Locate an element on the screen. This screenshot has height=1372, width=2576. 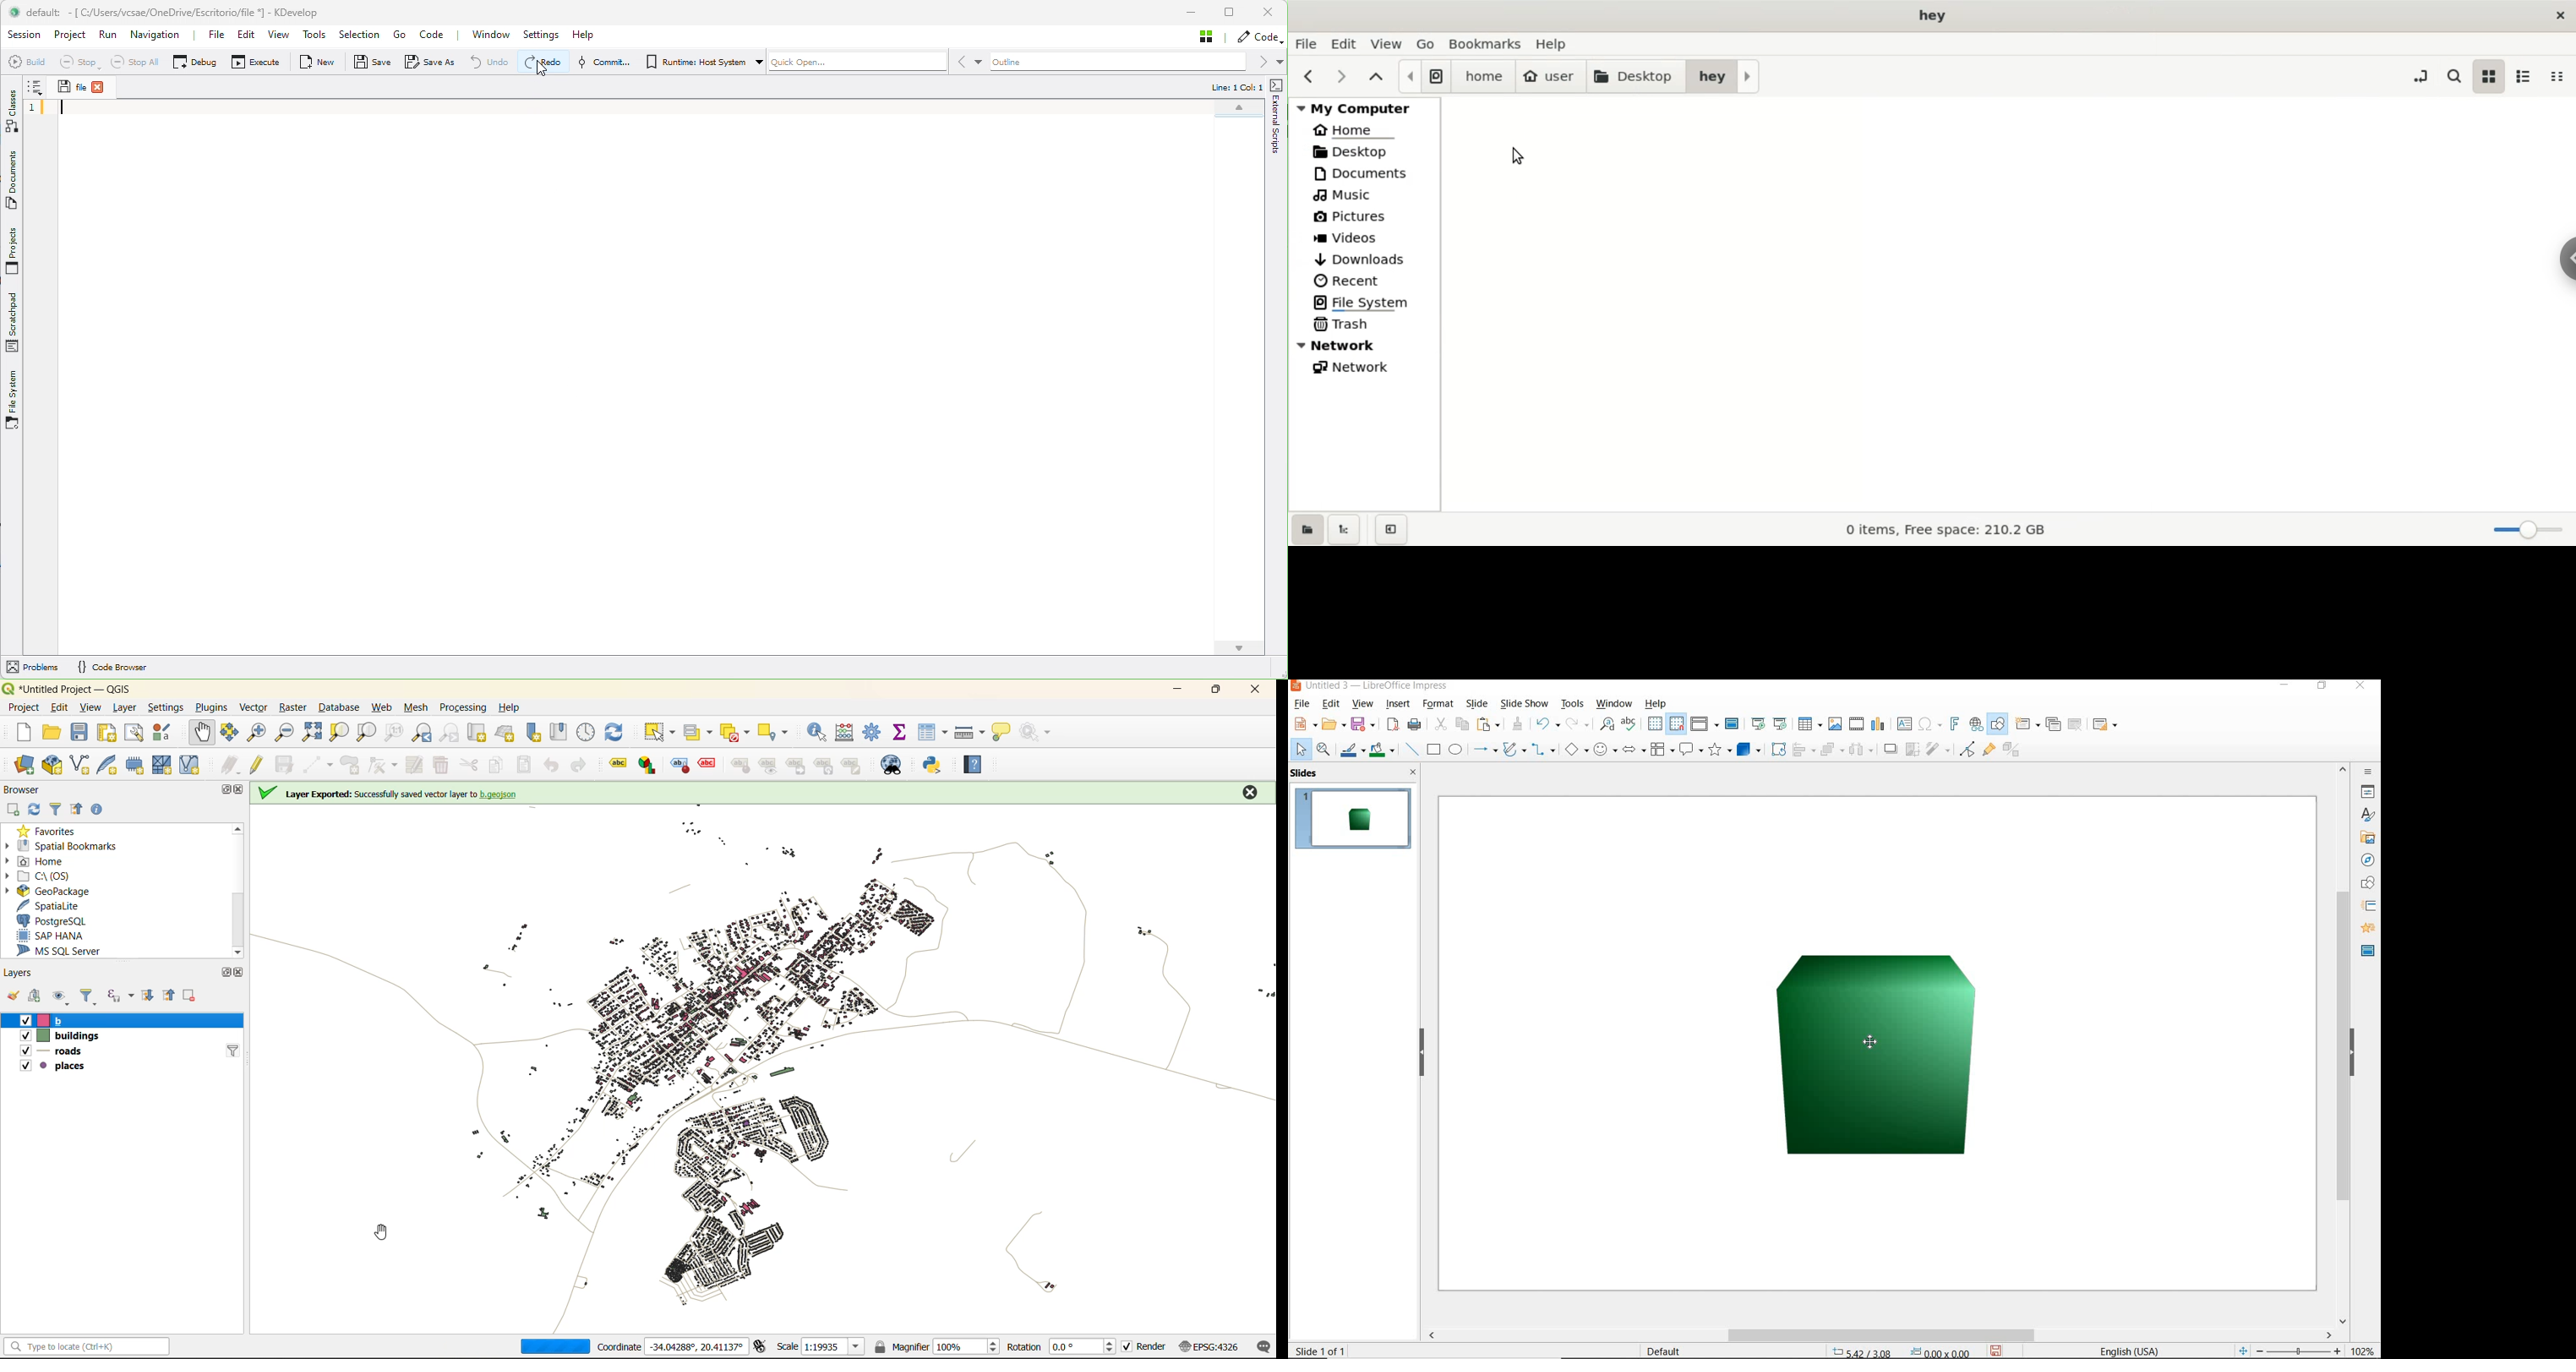
view is located at coordinates (90, 709).